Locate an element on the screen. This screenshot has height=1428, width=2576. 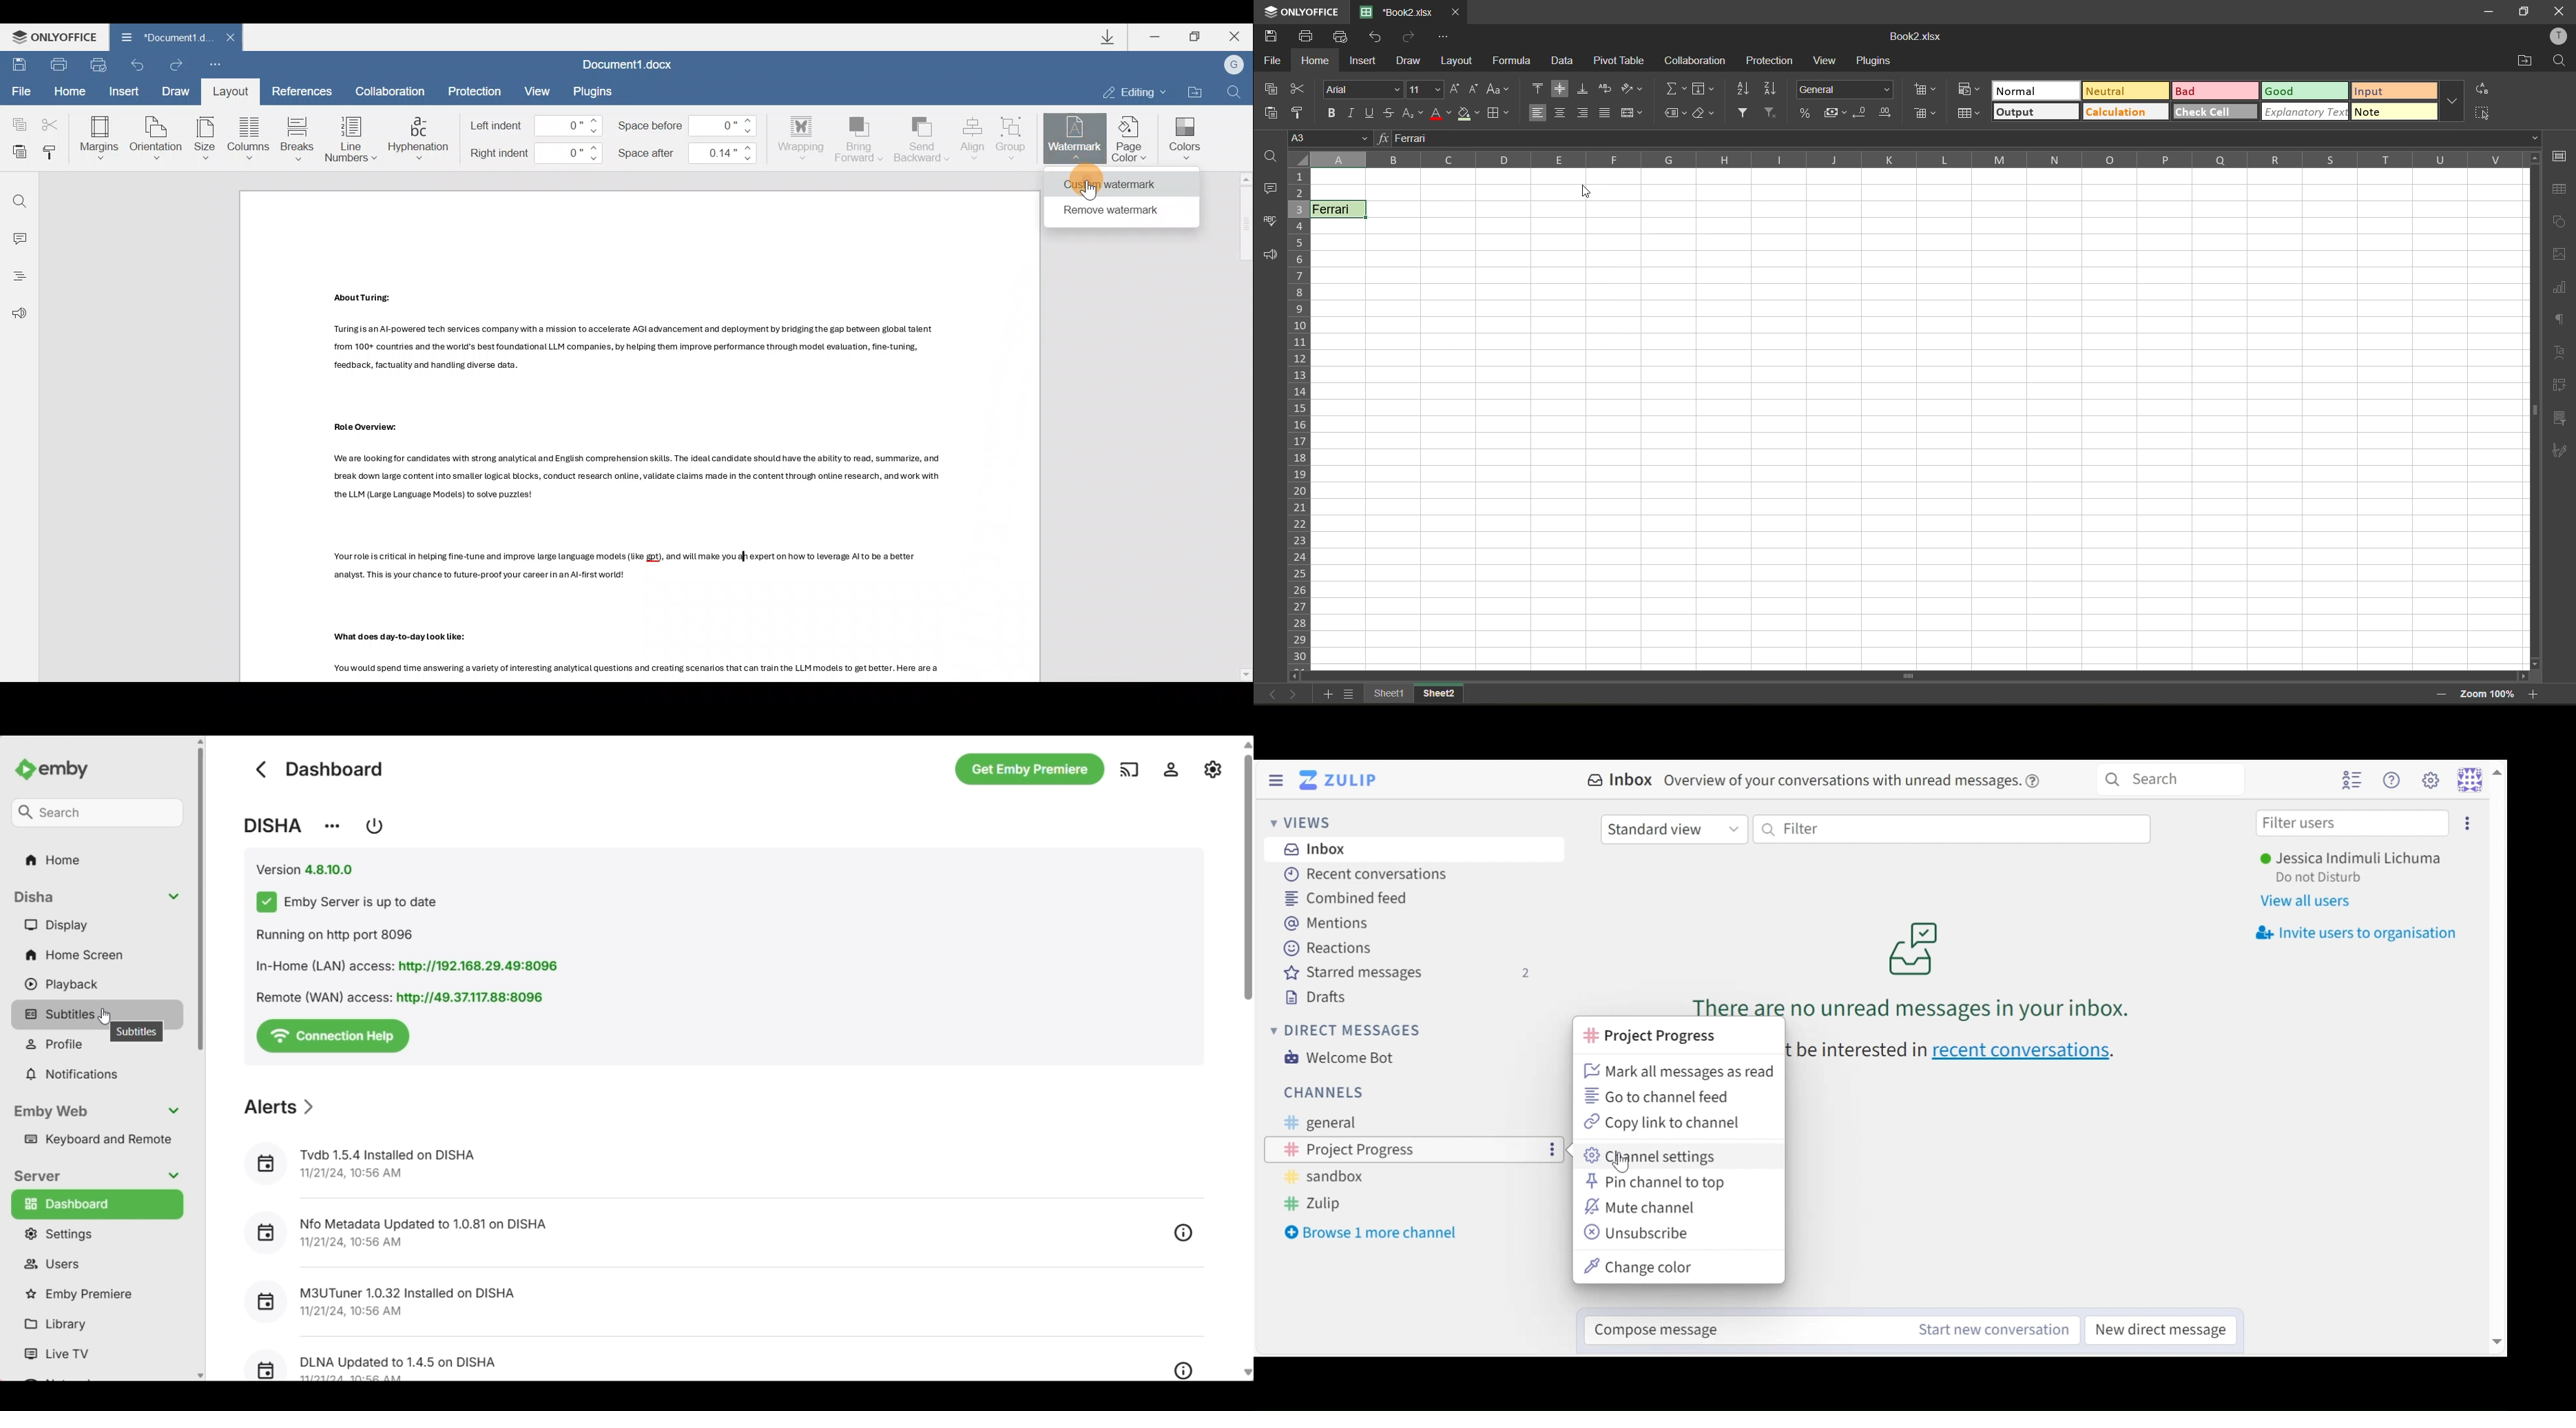
clear is located at coordinates (1705, 115).